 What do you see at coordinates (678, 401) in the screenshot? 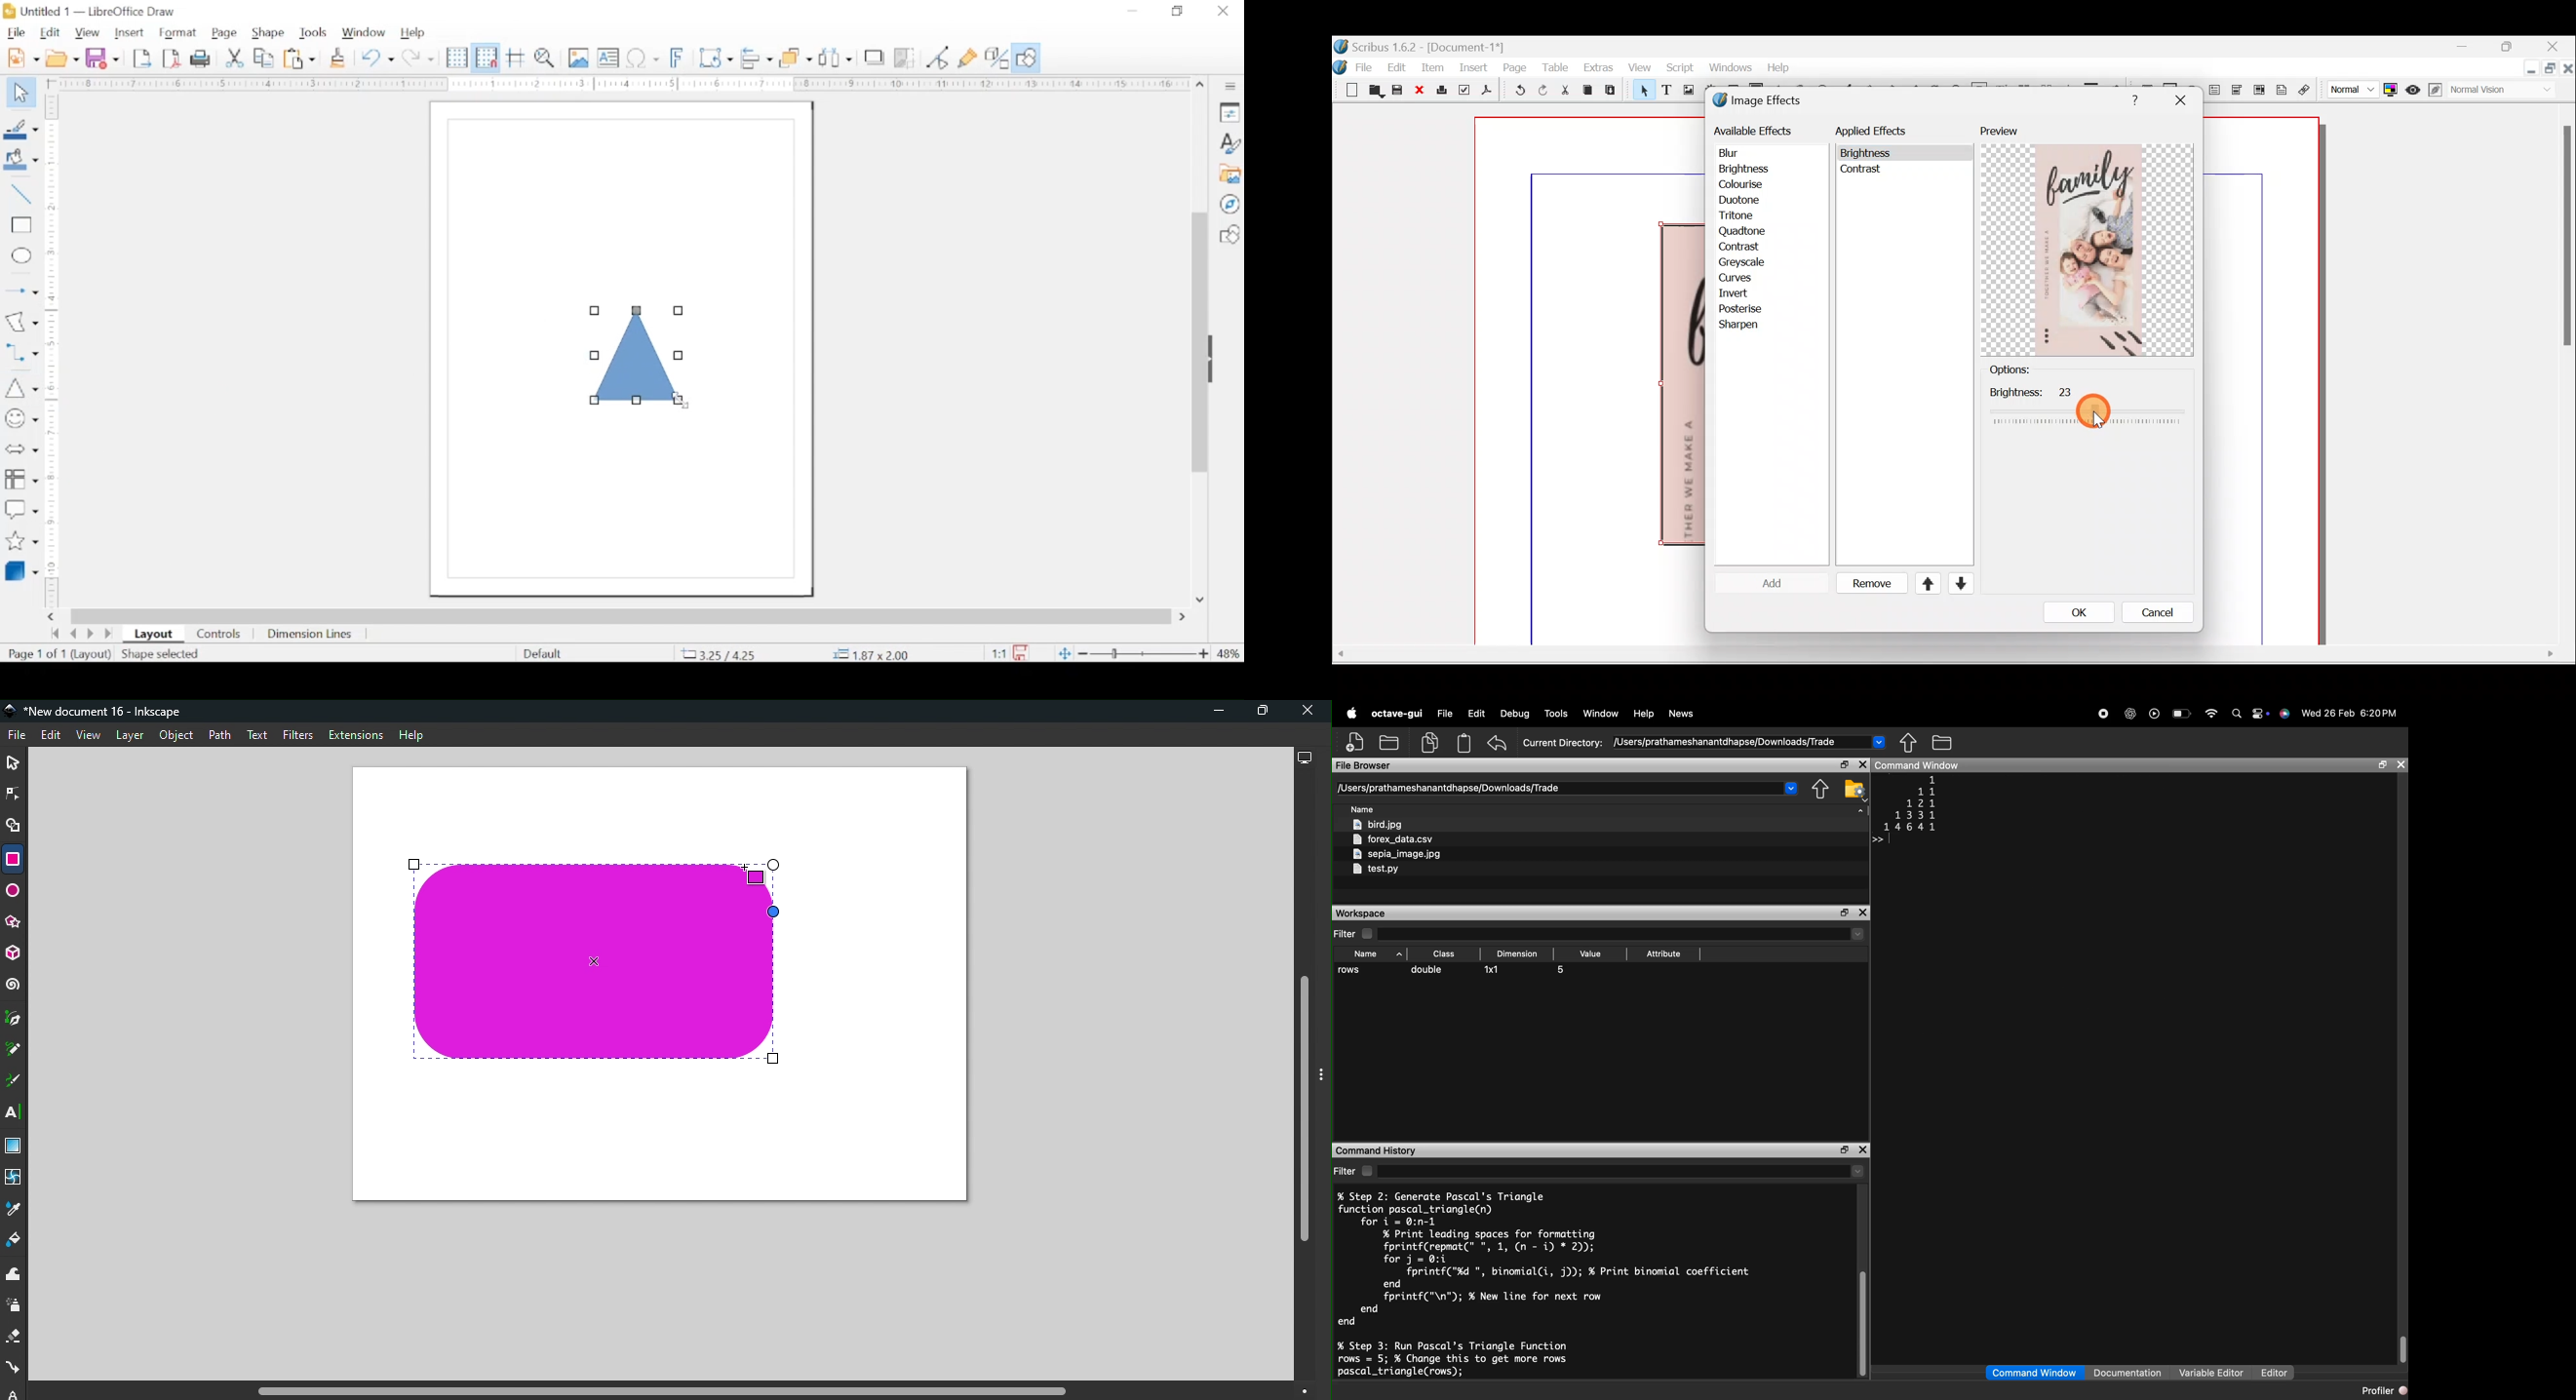
I see `resize handle` at bounding box center [678, 401].